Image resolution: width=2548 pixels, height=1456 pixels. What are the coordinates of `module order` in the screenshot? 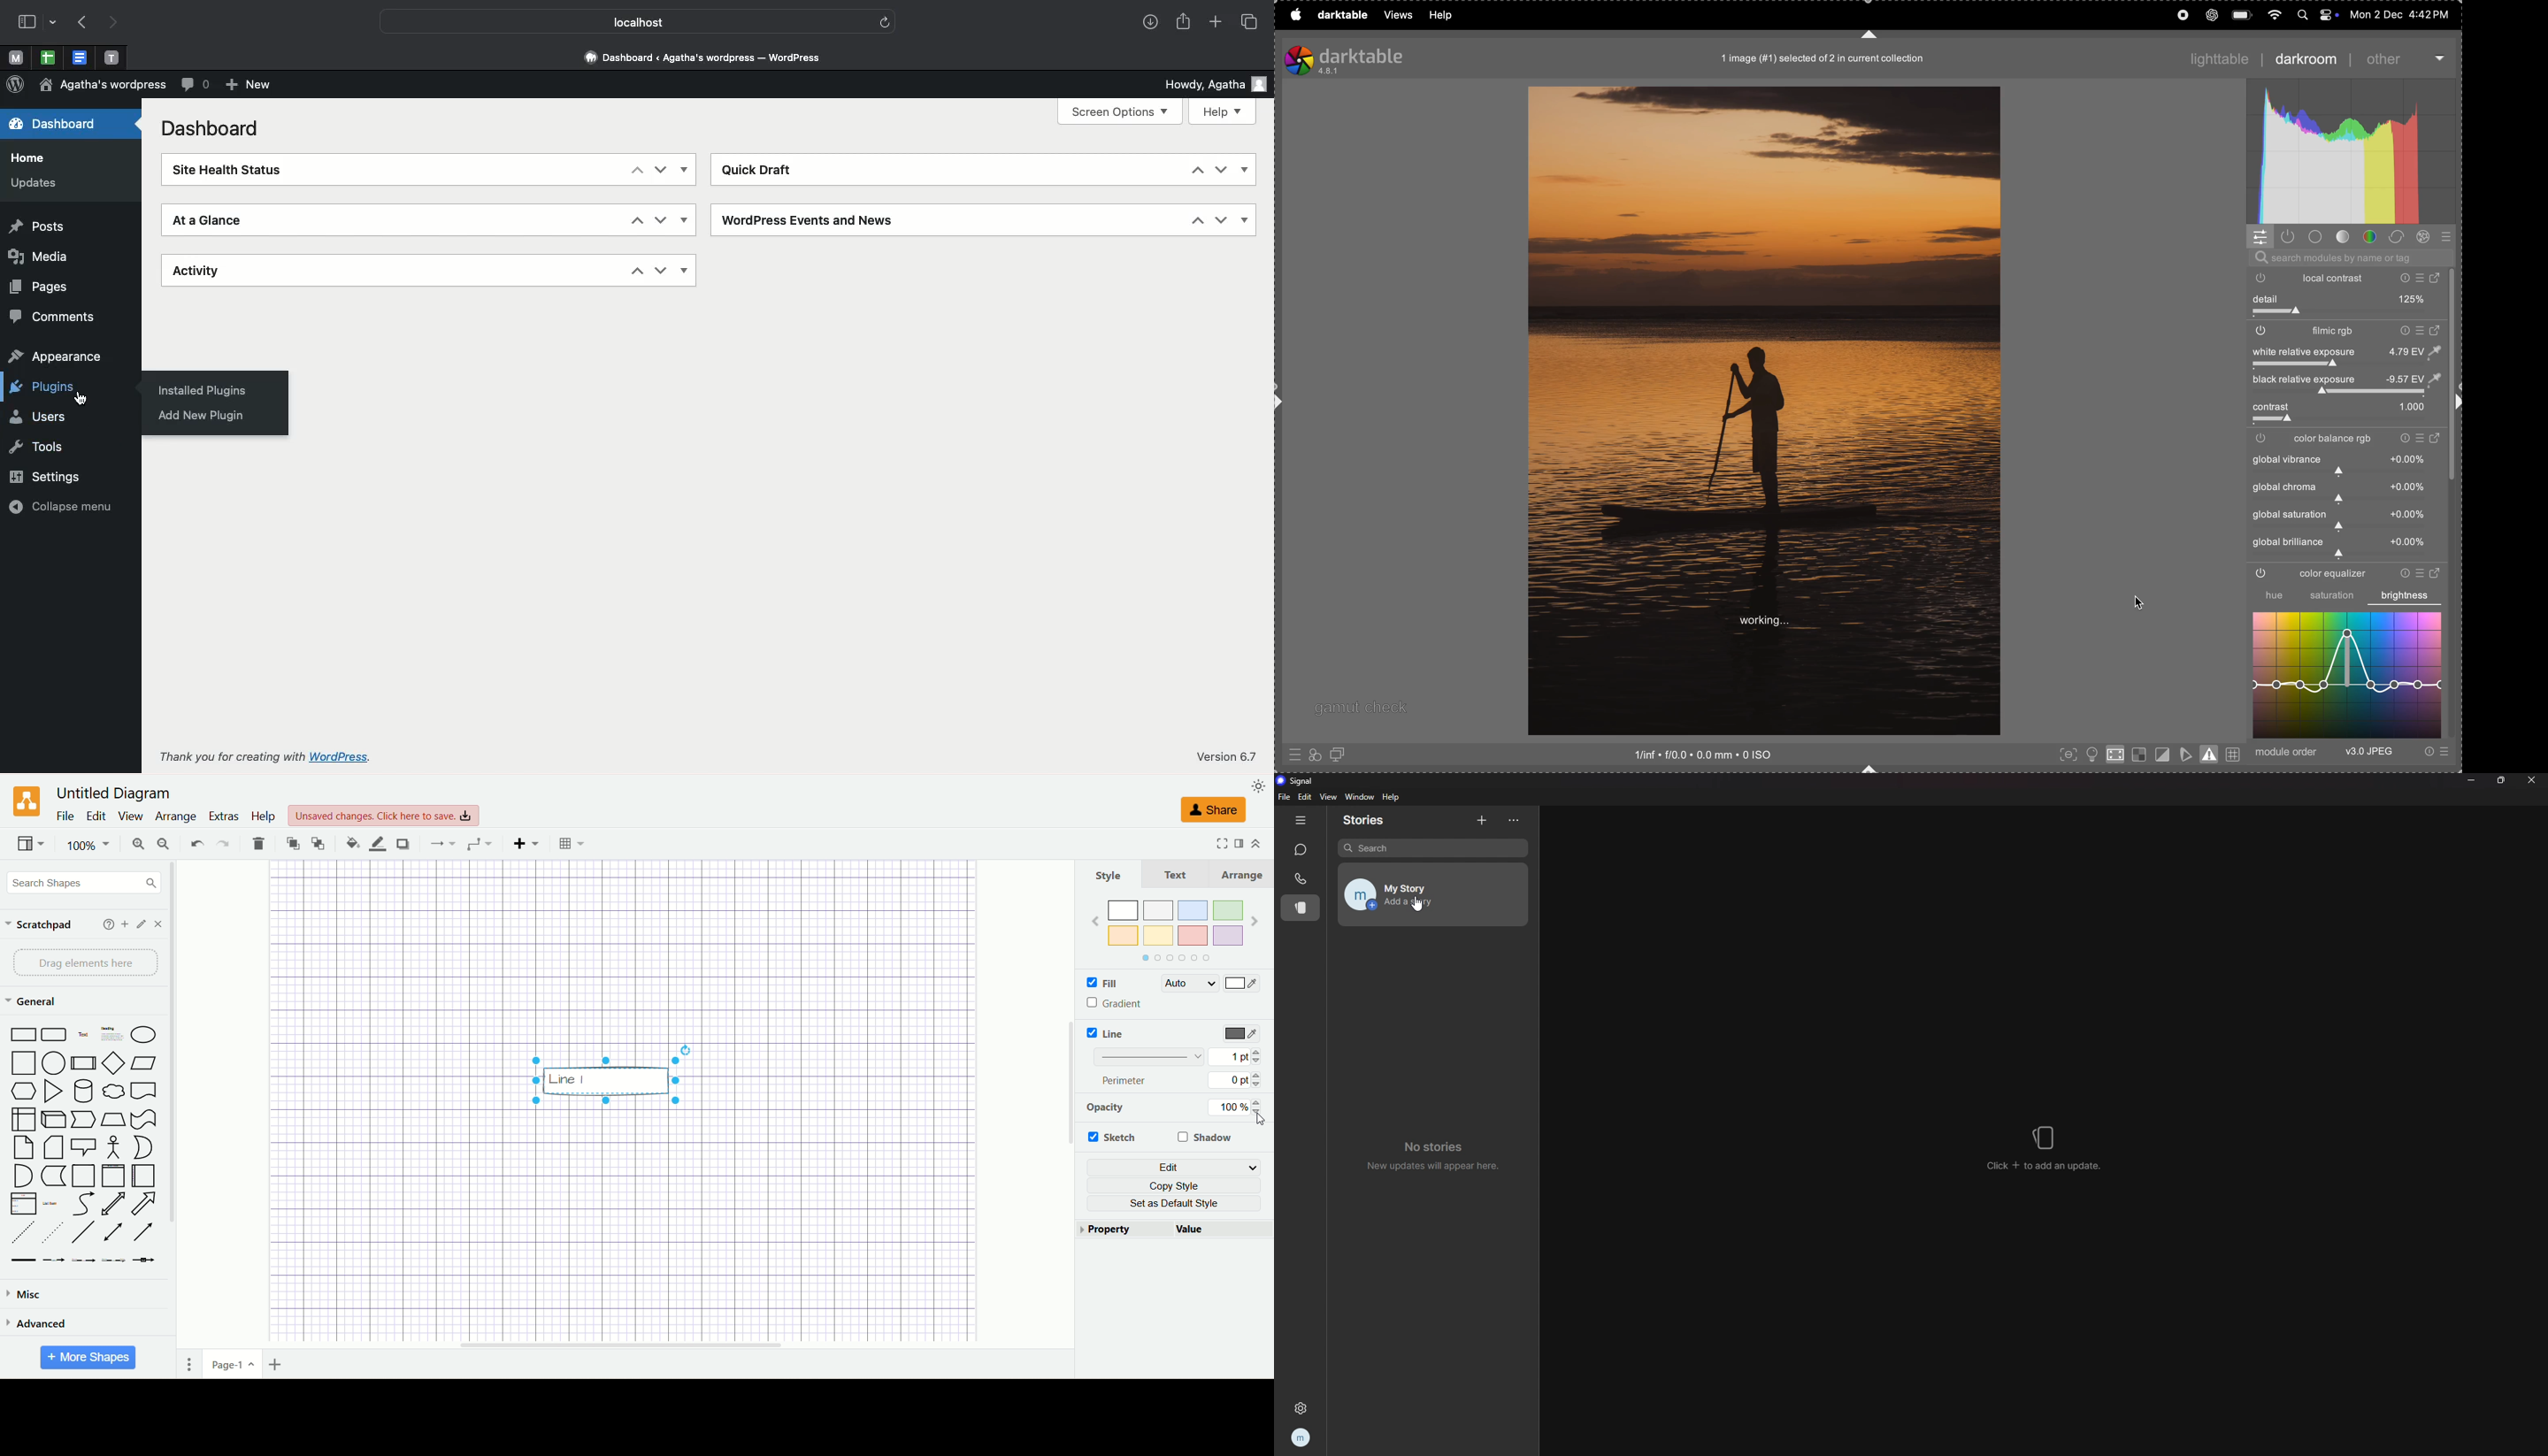 It's located at (2289, 752).